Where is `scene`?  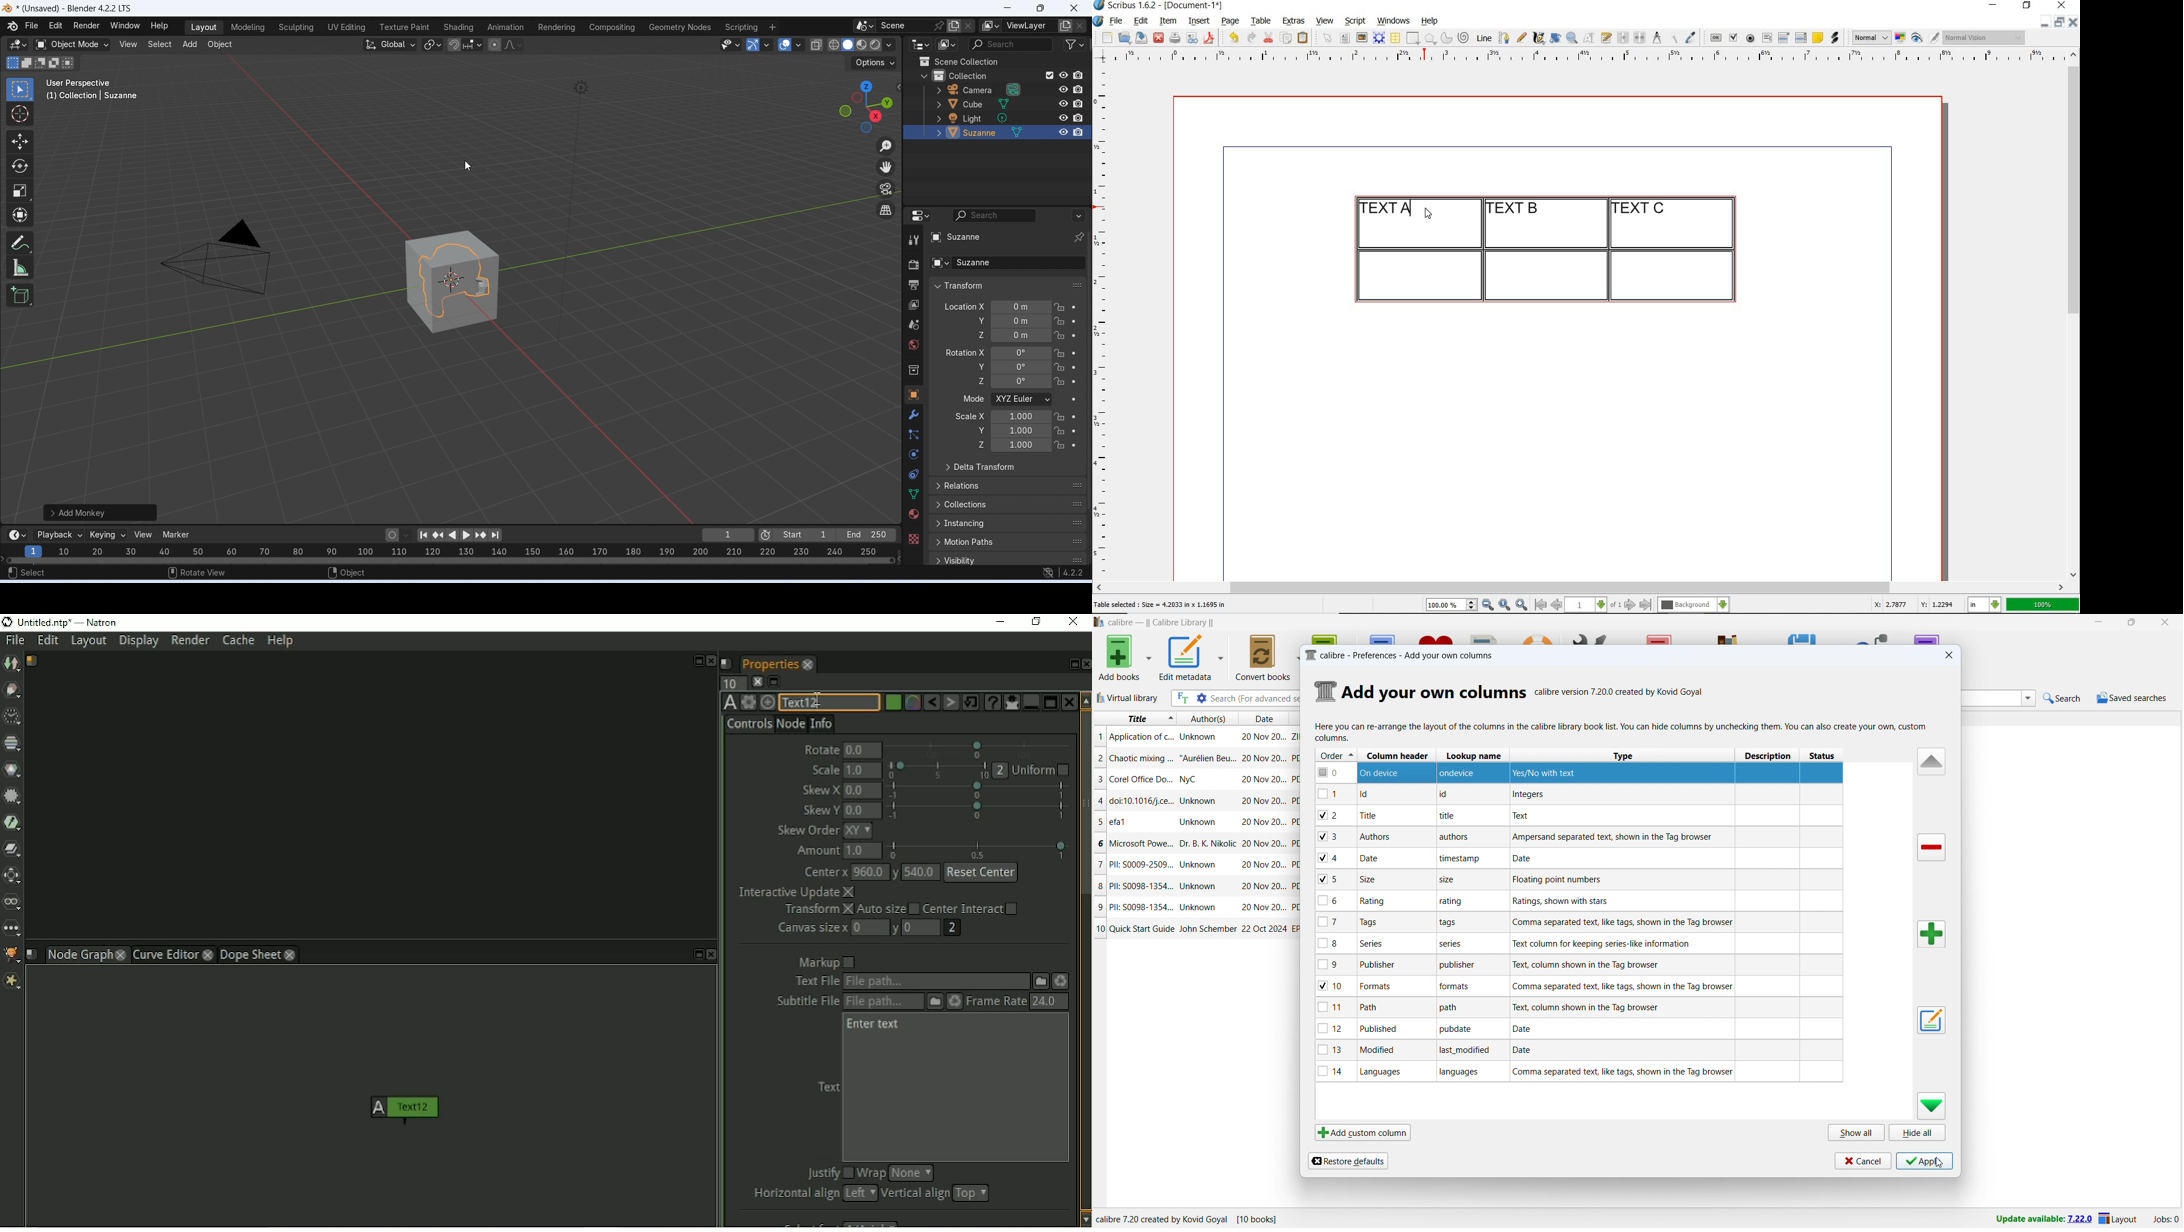
scene is located at coordinates (913, 325).